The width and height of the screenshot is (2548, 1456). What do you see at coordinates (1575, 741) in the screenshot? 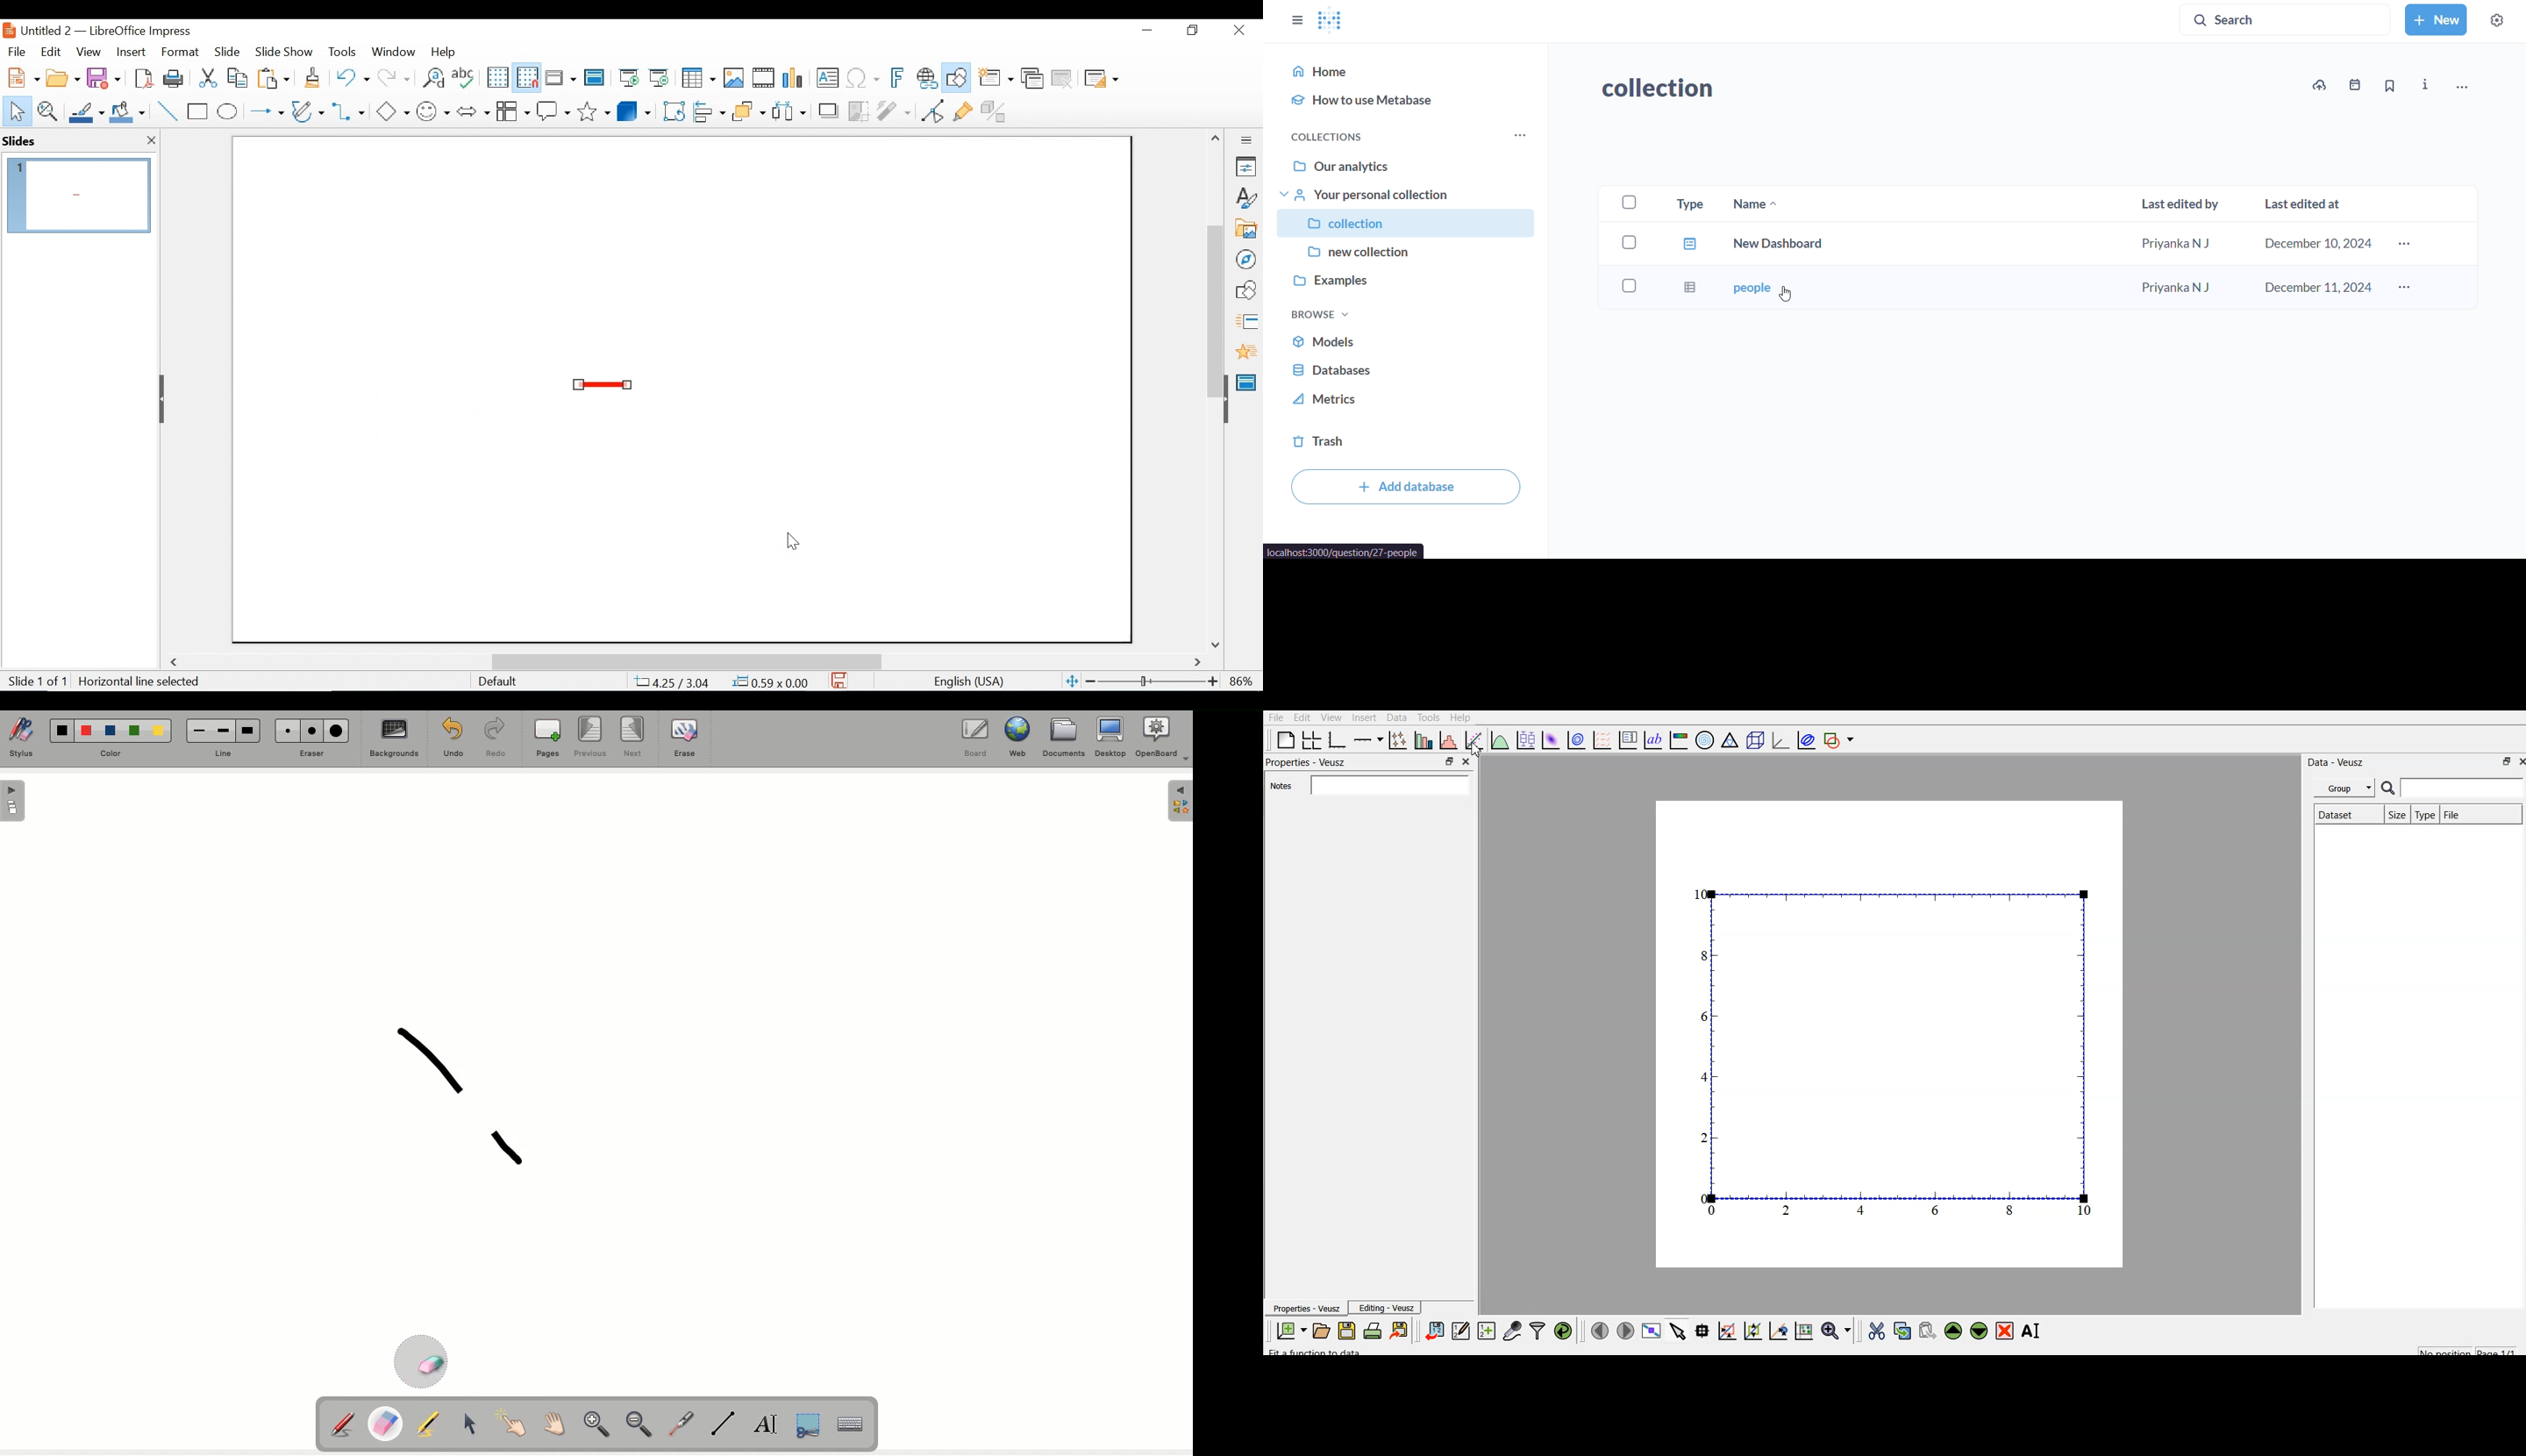
I see `plot 2d data set as contours` at bounding box center [1575, 741].